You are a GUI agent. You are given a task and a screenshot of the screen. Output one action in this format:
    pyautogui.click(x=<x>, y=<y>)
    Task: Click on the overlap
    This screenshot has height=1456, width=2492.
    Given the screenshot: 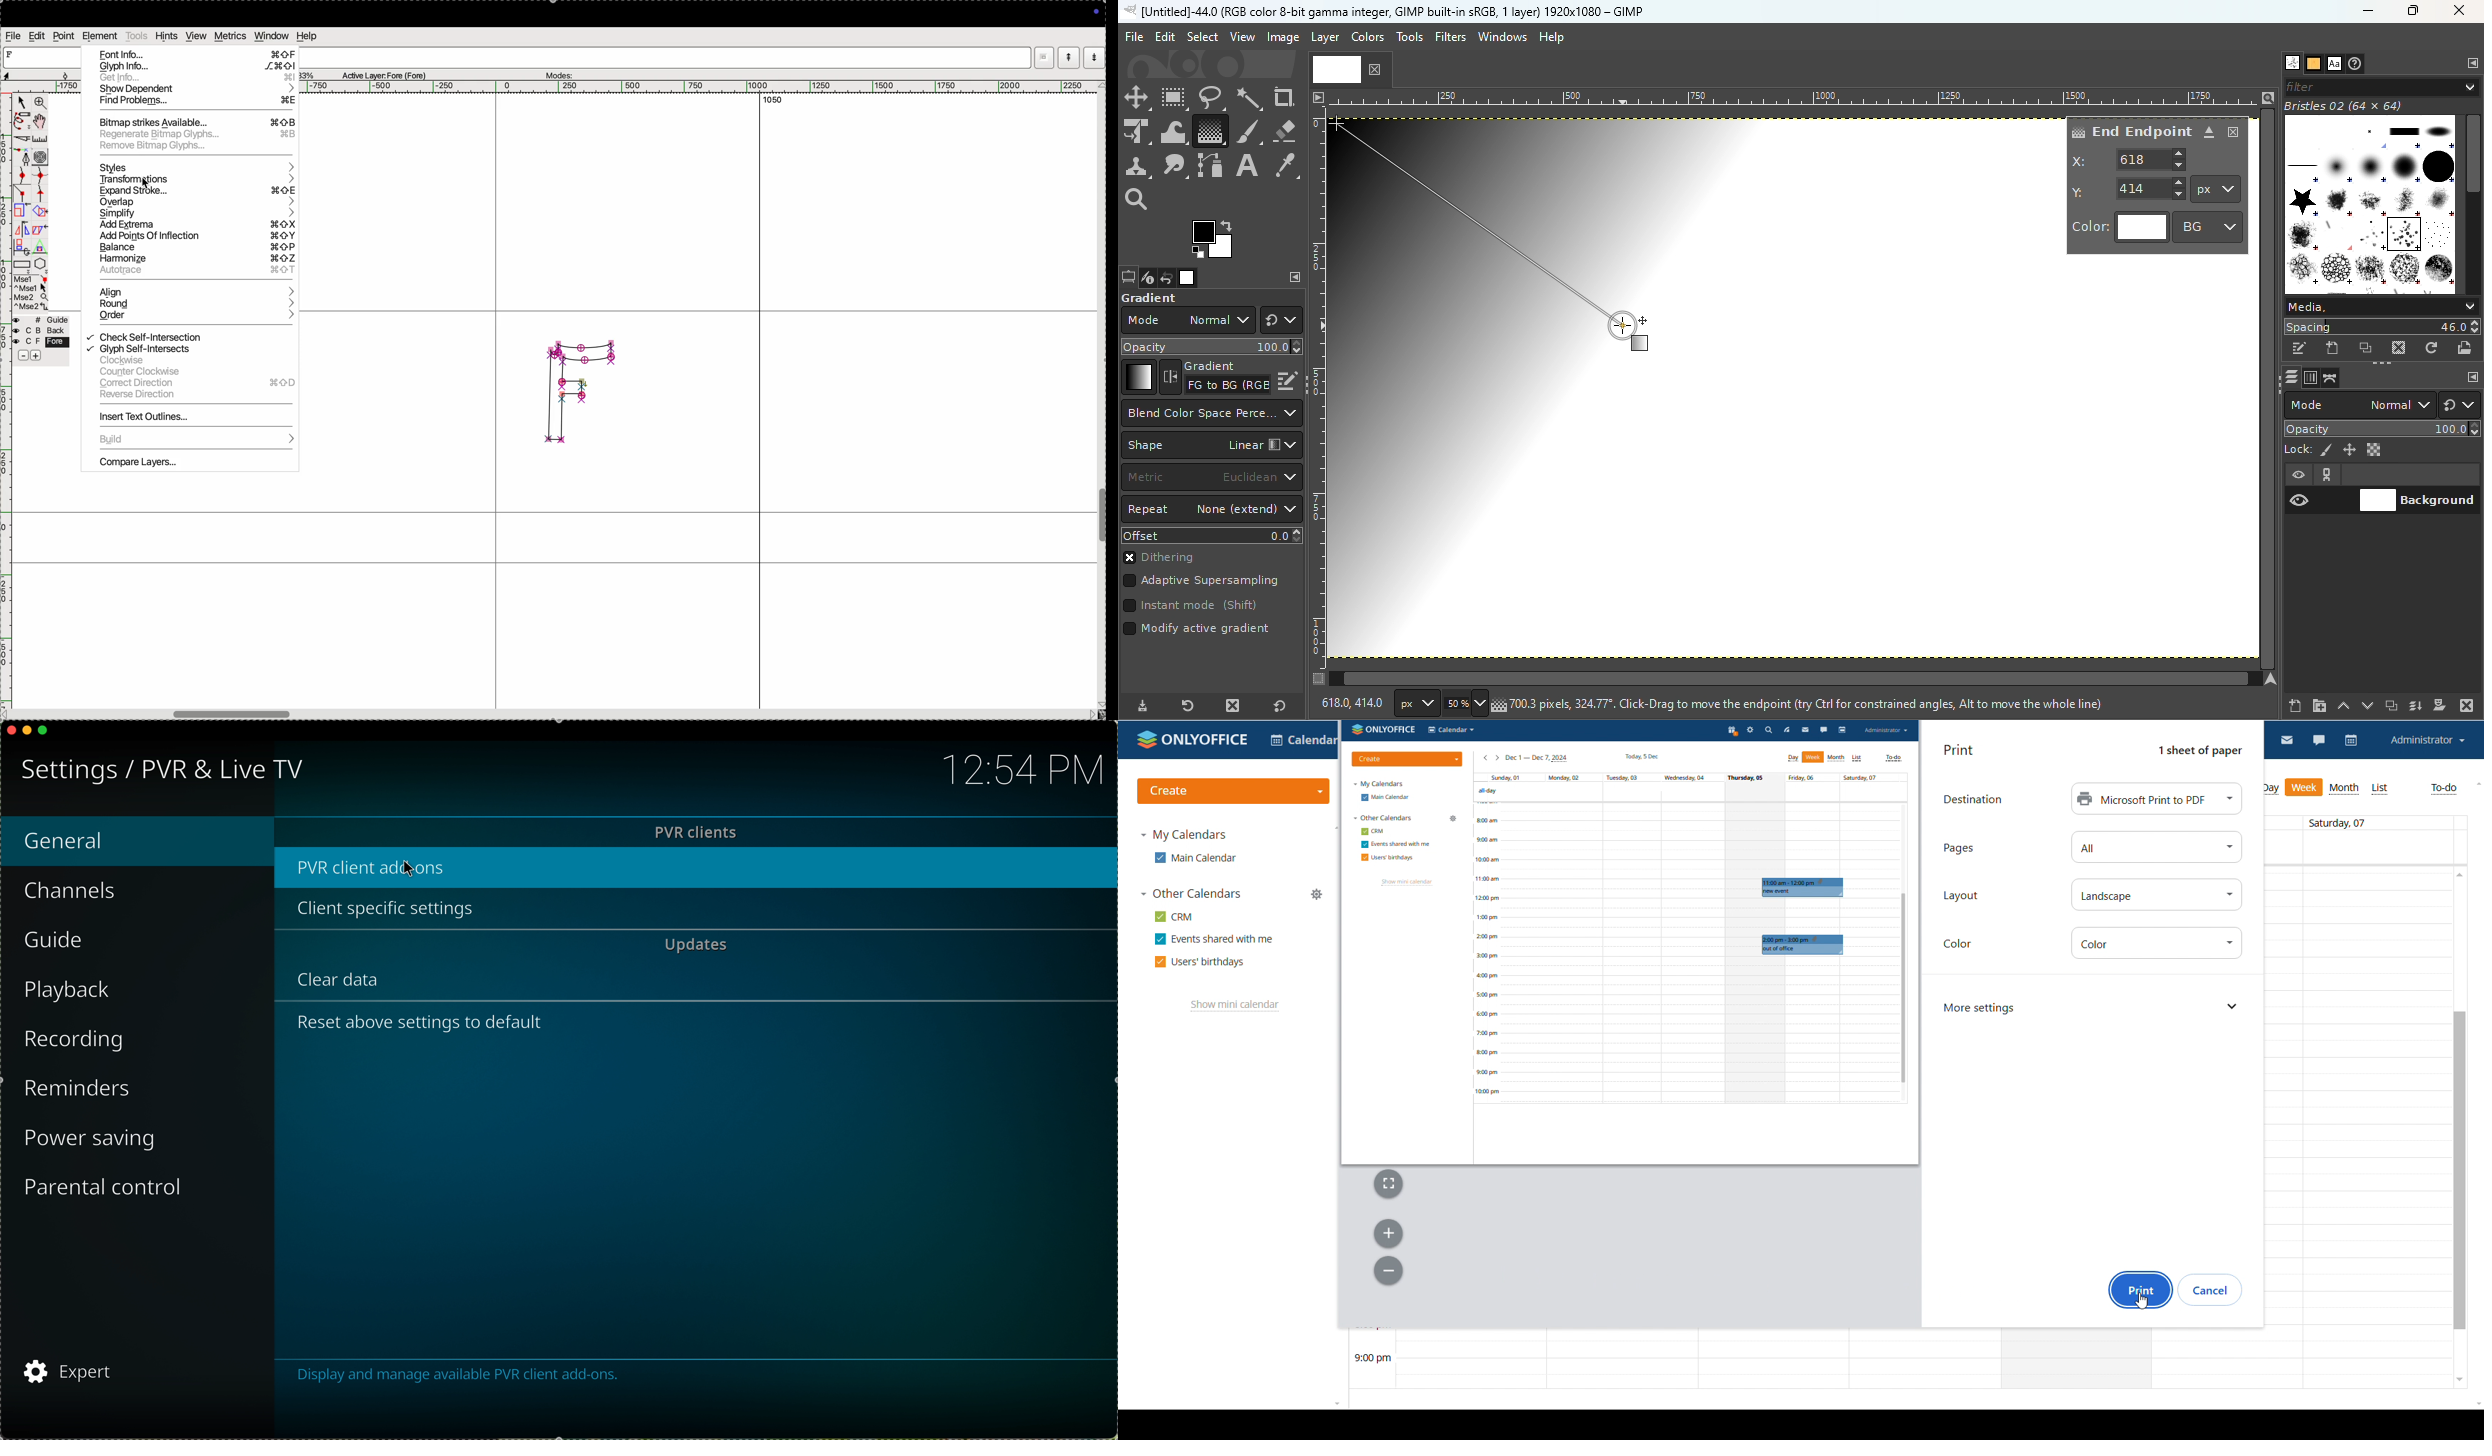 What is the action you would take?
    pyautogui.click(x=196, y=203)
    